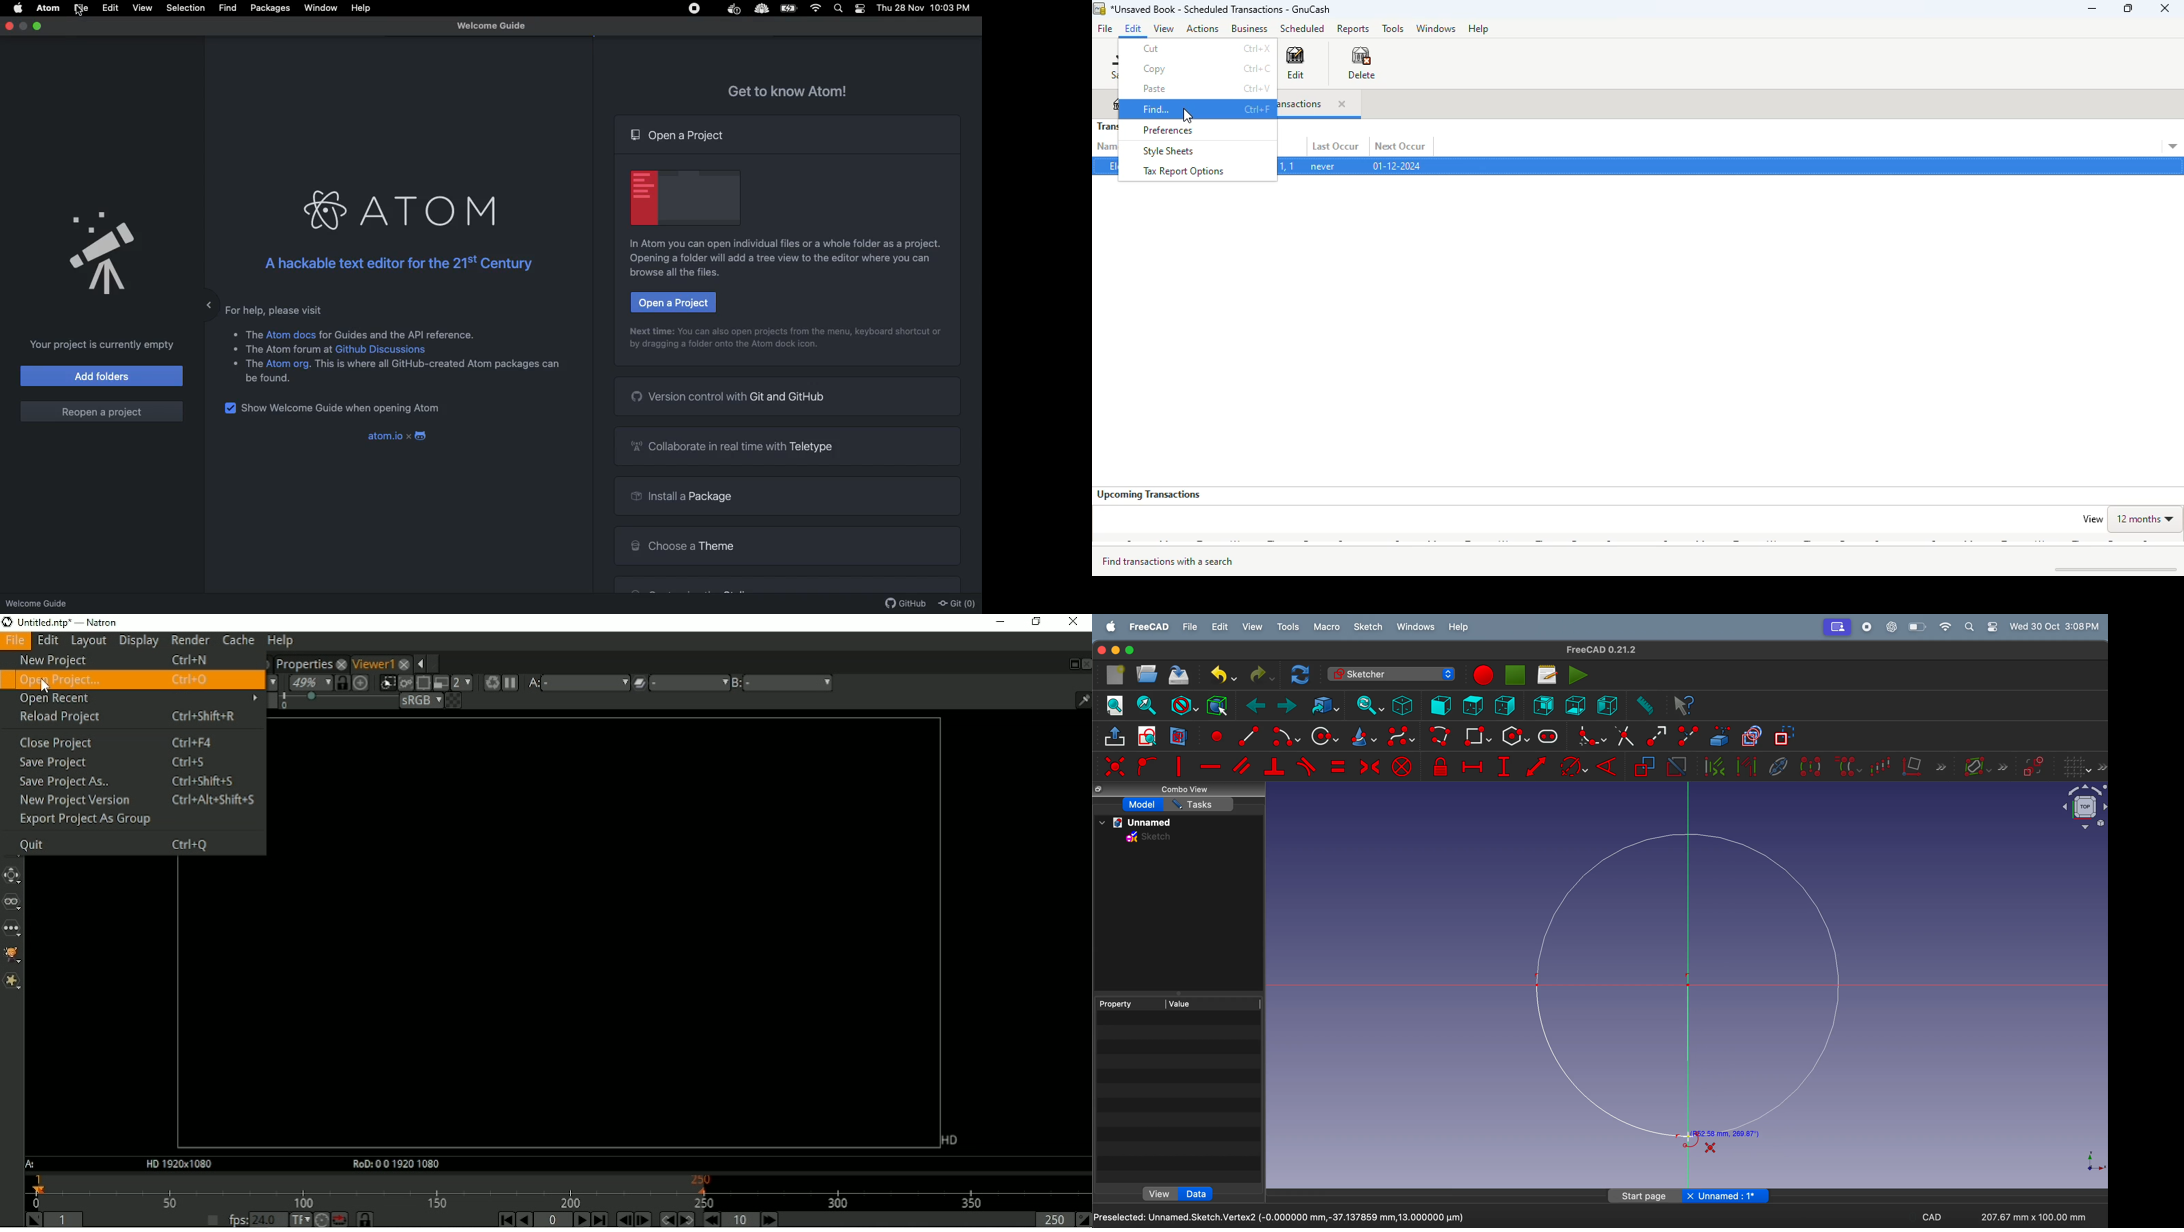 This screenshot has width=2184, height=1232. What do you see at coordinates (1105, 147) in the screenshot?
I see `name` at bounding box center [1105, 147].